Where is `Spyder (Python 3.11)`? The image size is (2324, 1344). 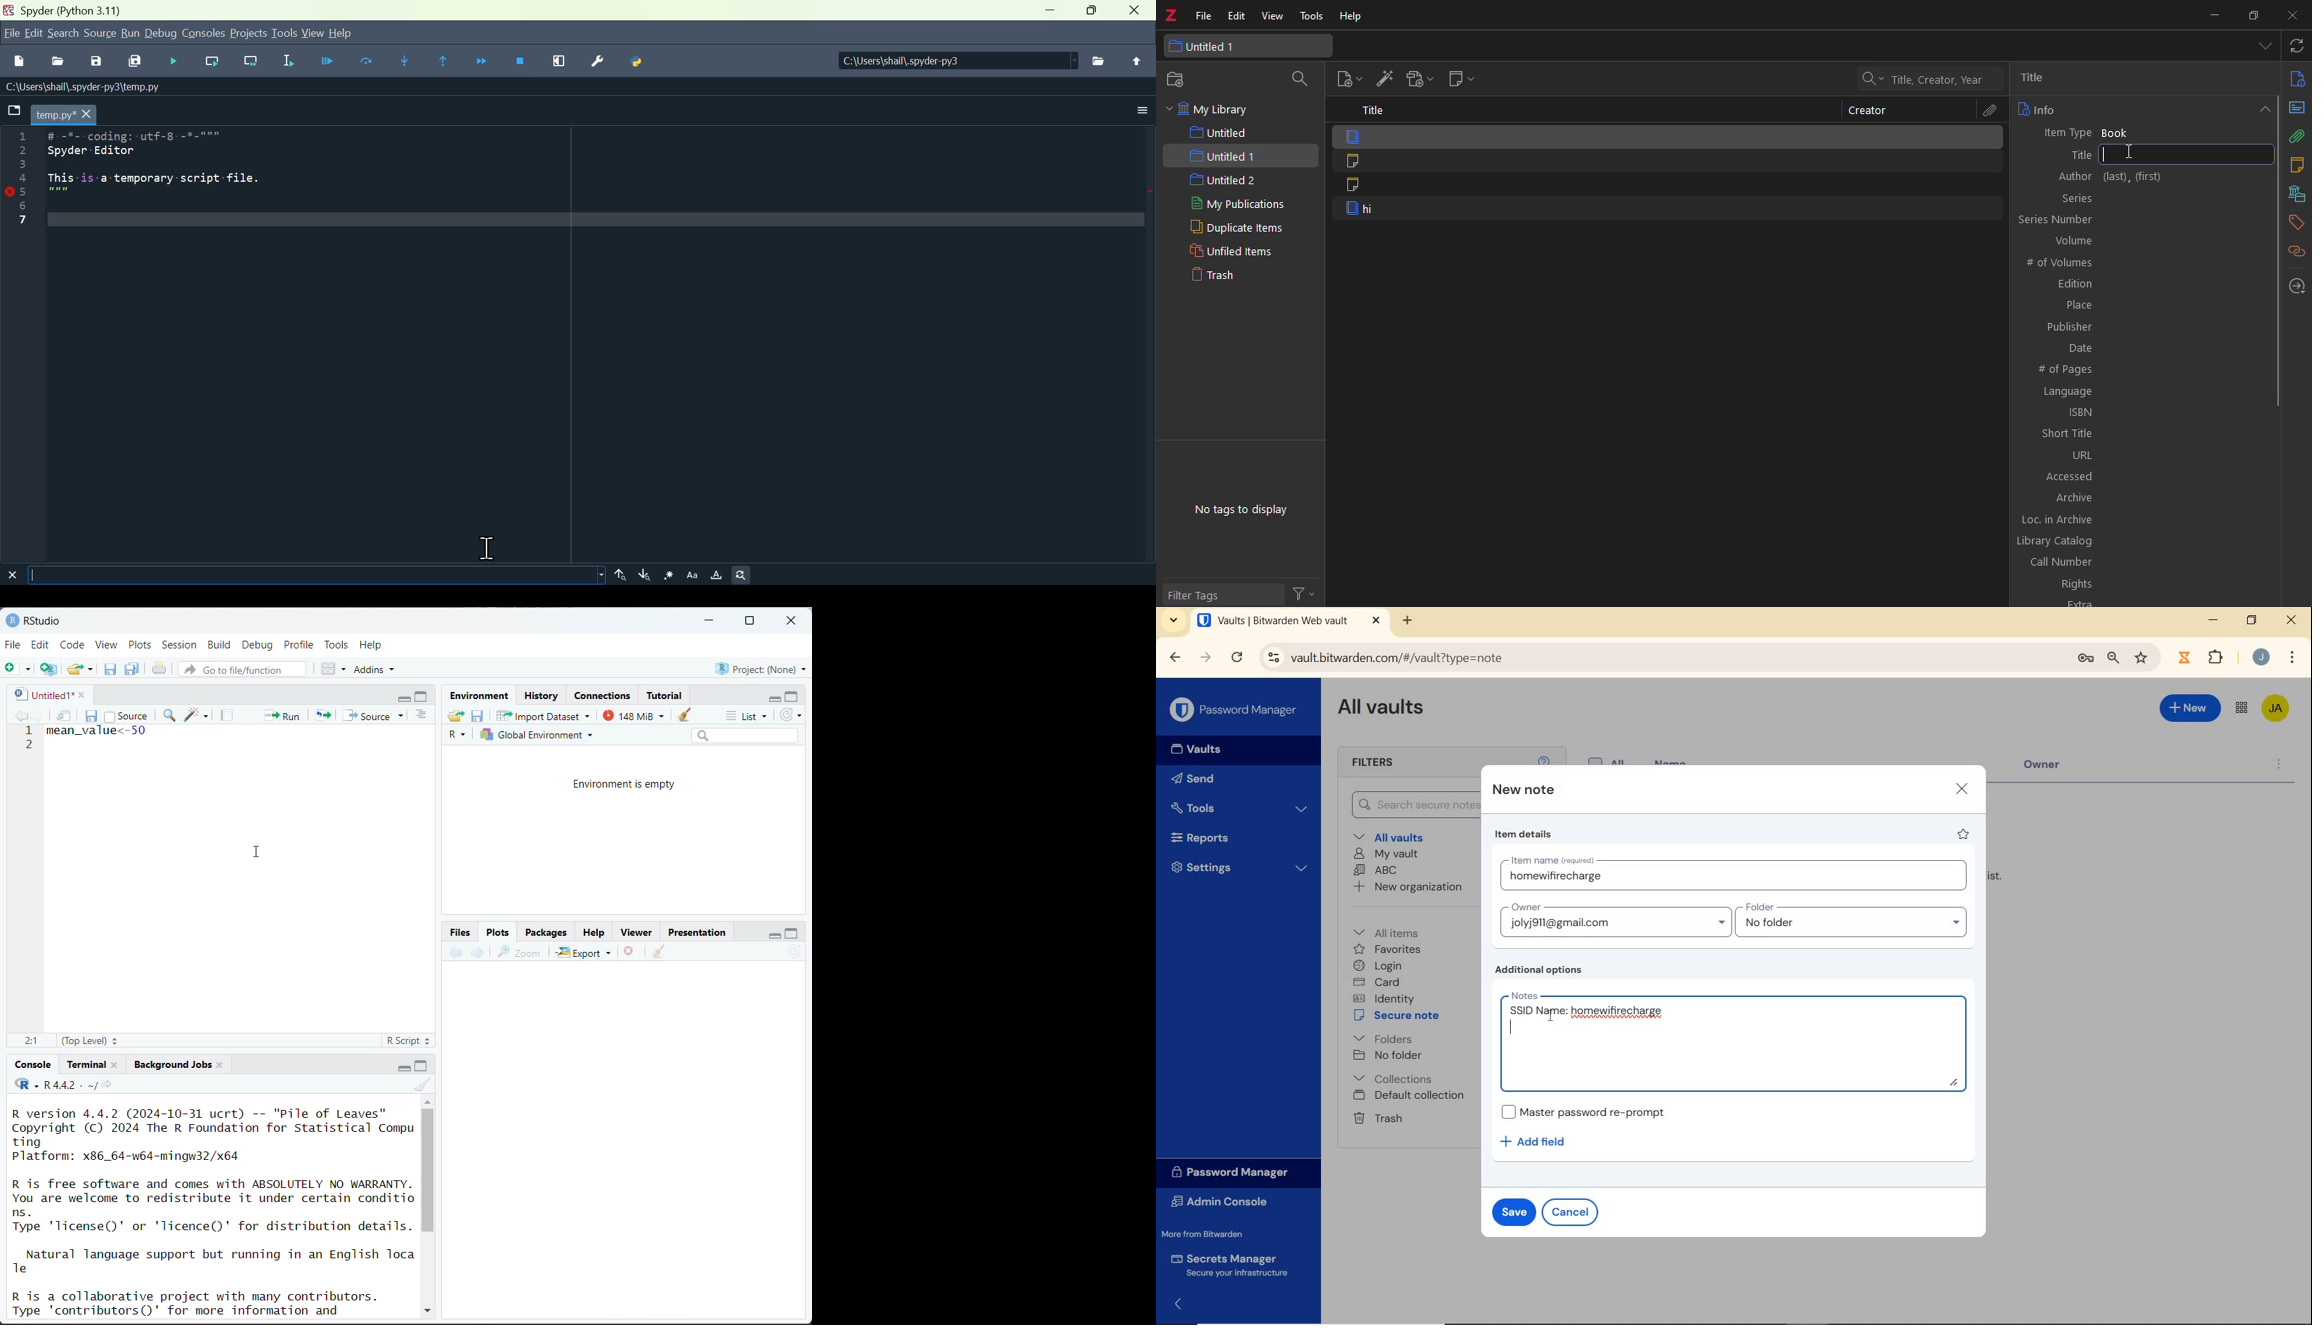
Spyder (Python 3.11) is located at coordinates (112, 10).